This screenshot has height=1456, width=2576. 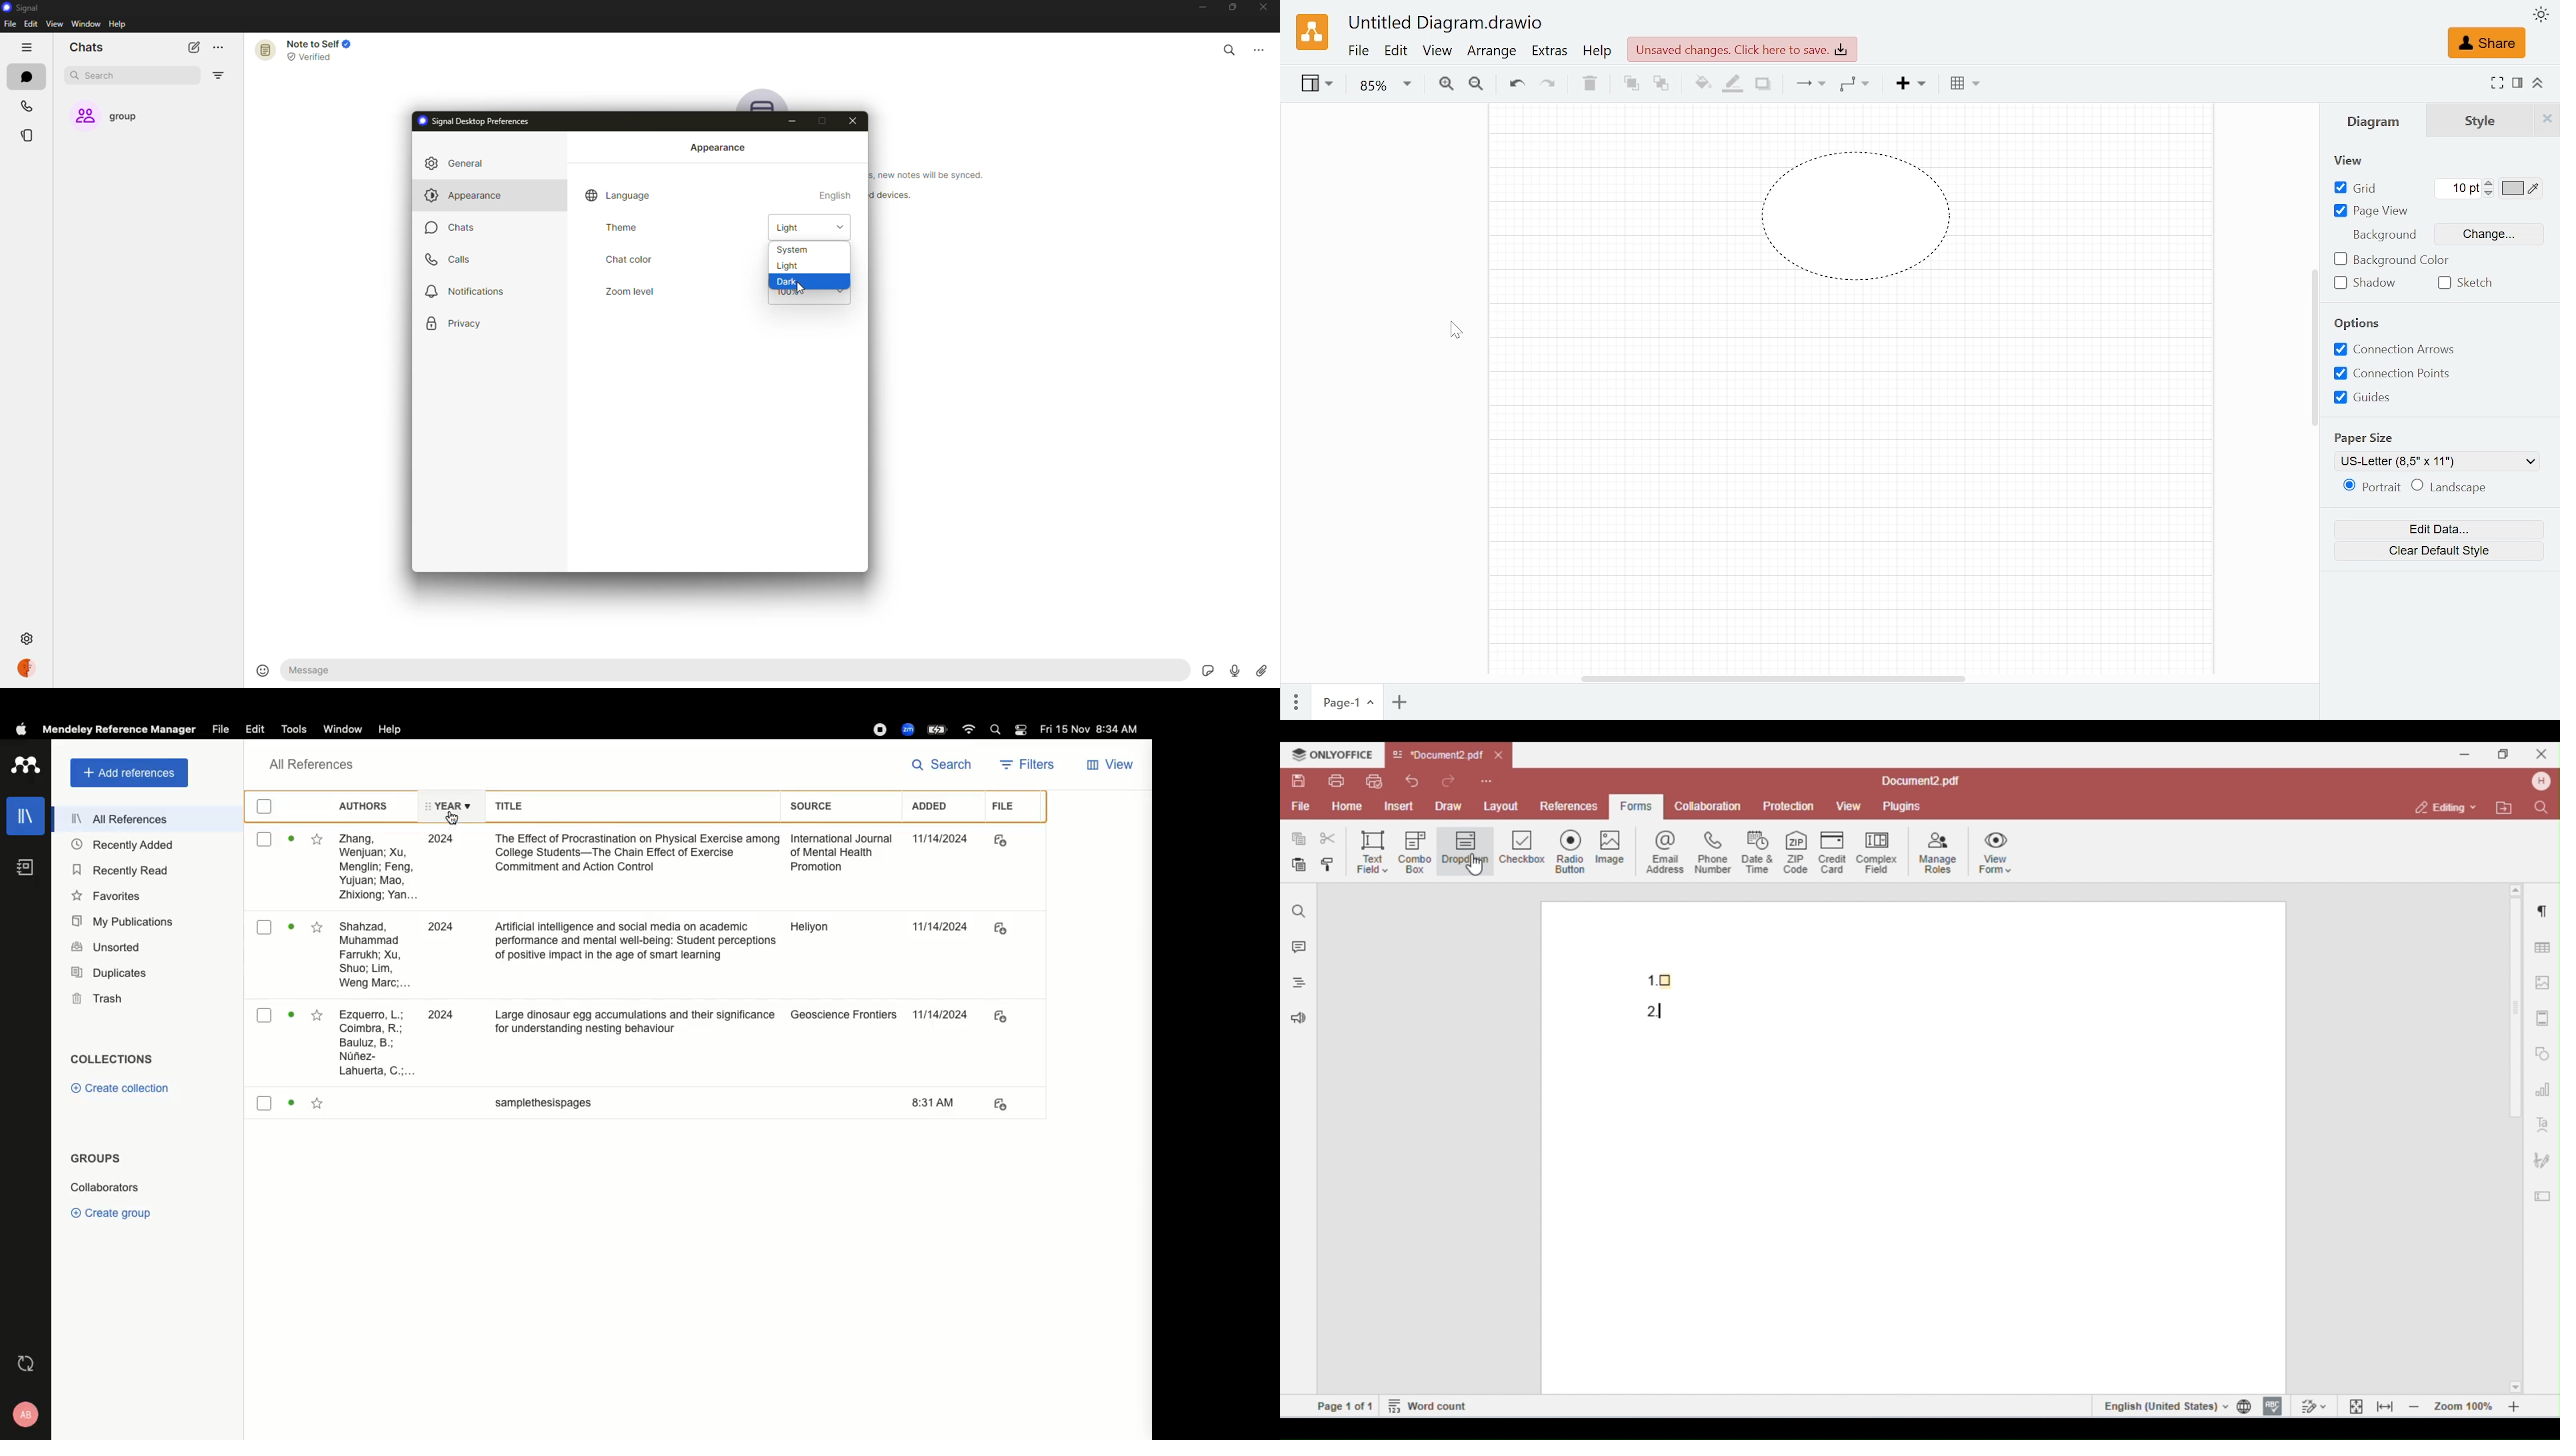 I want to click on file type, so click(x=1011, y=932).